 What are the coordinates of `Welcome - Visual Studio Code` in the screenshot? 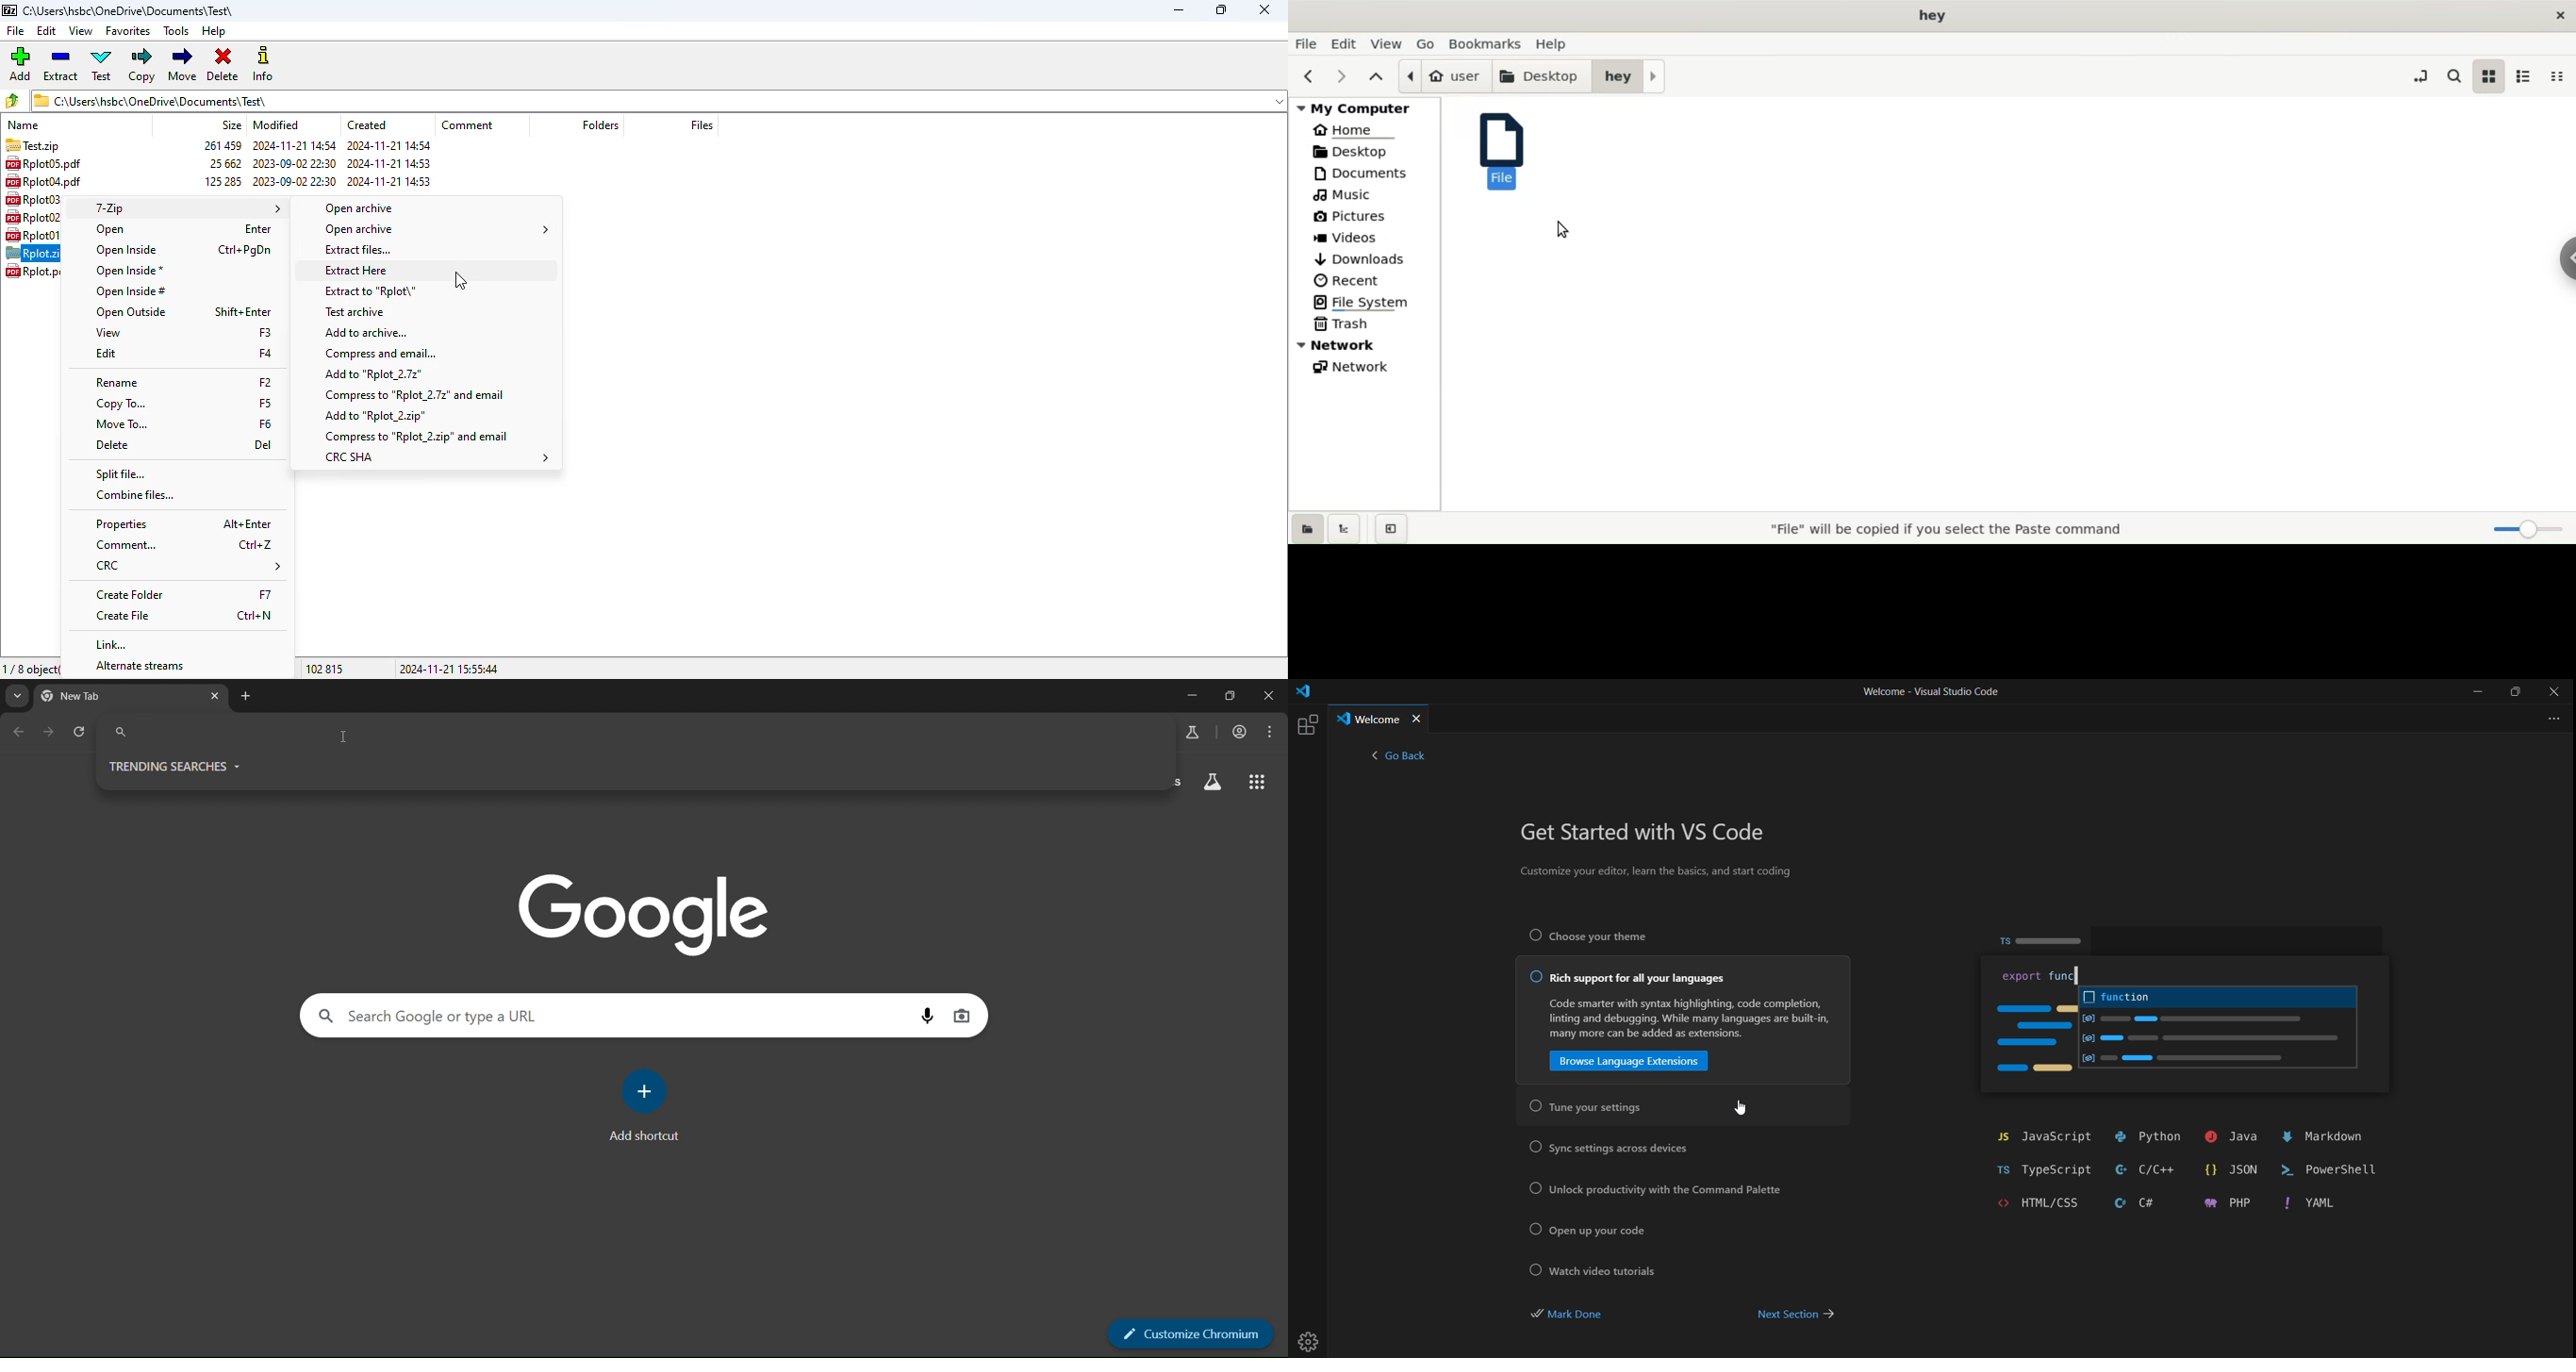 It's located at (1930, 695).